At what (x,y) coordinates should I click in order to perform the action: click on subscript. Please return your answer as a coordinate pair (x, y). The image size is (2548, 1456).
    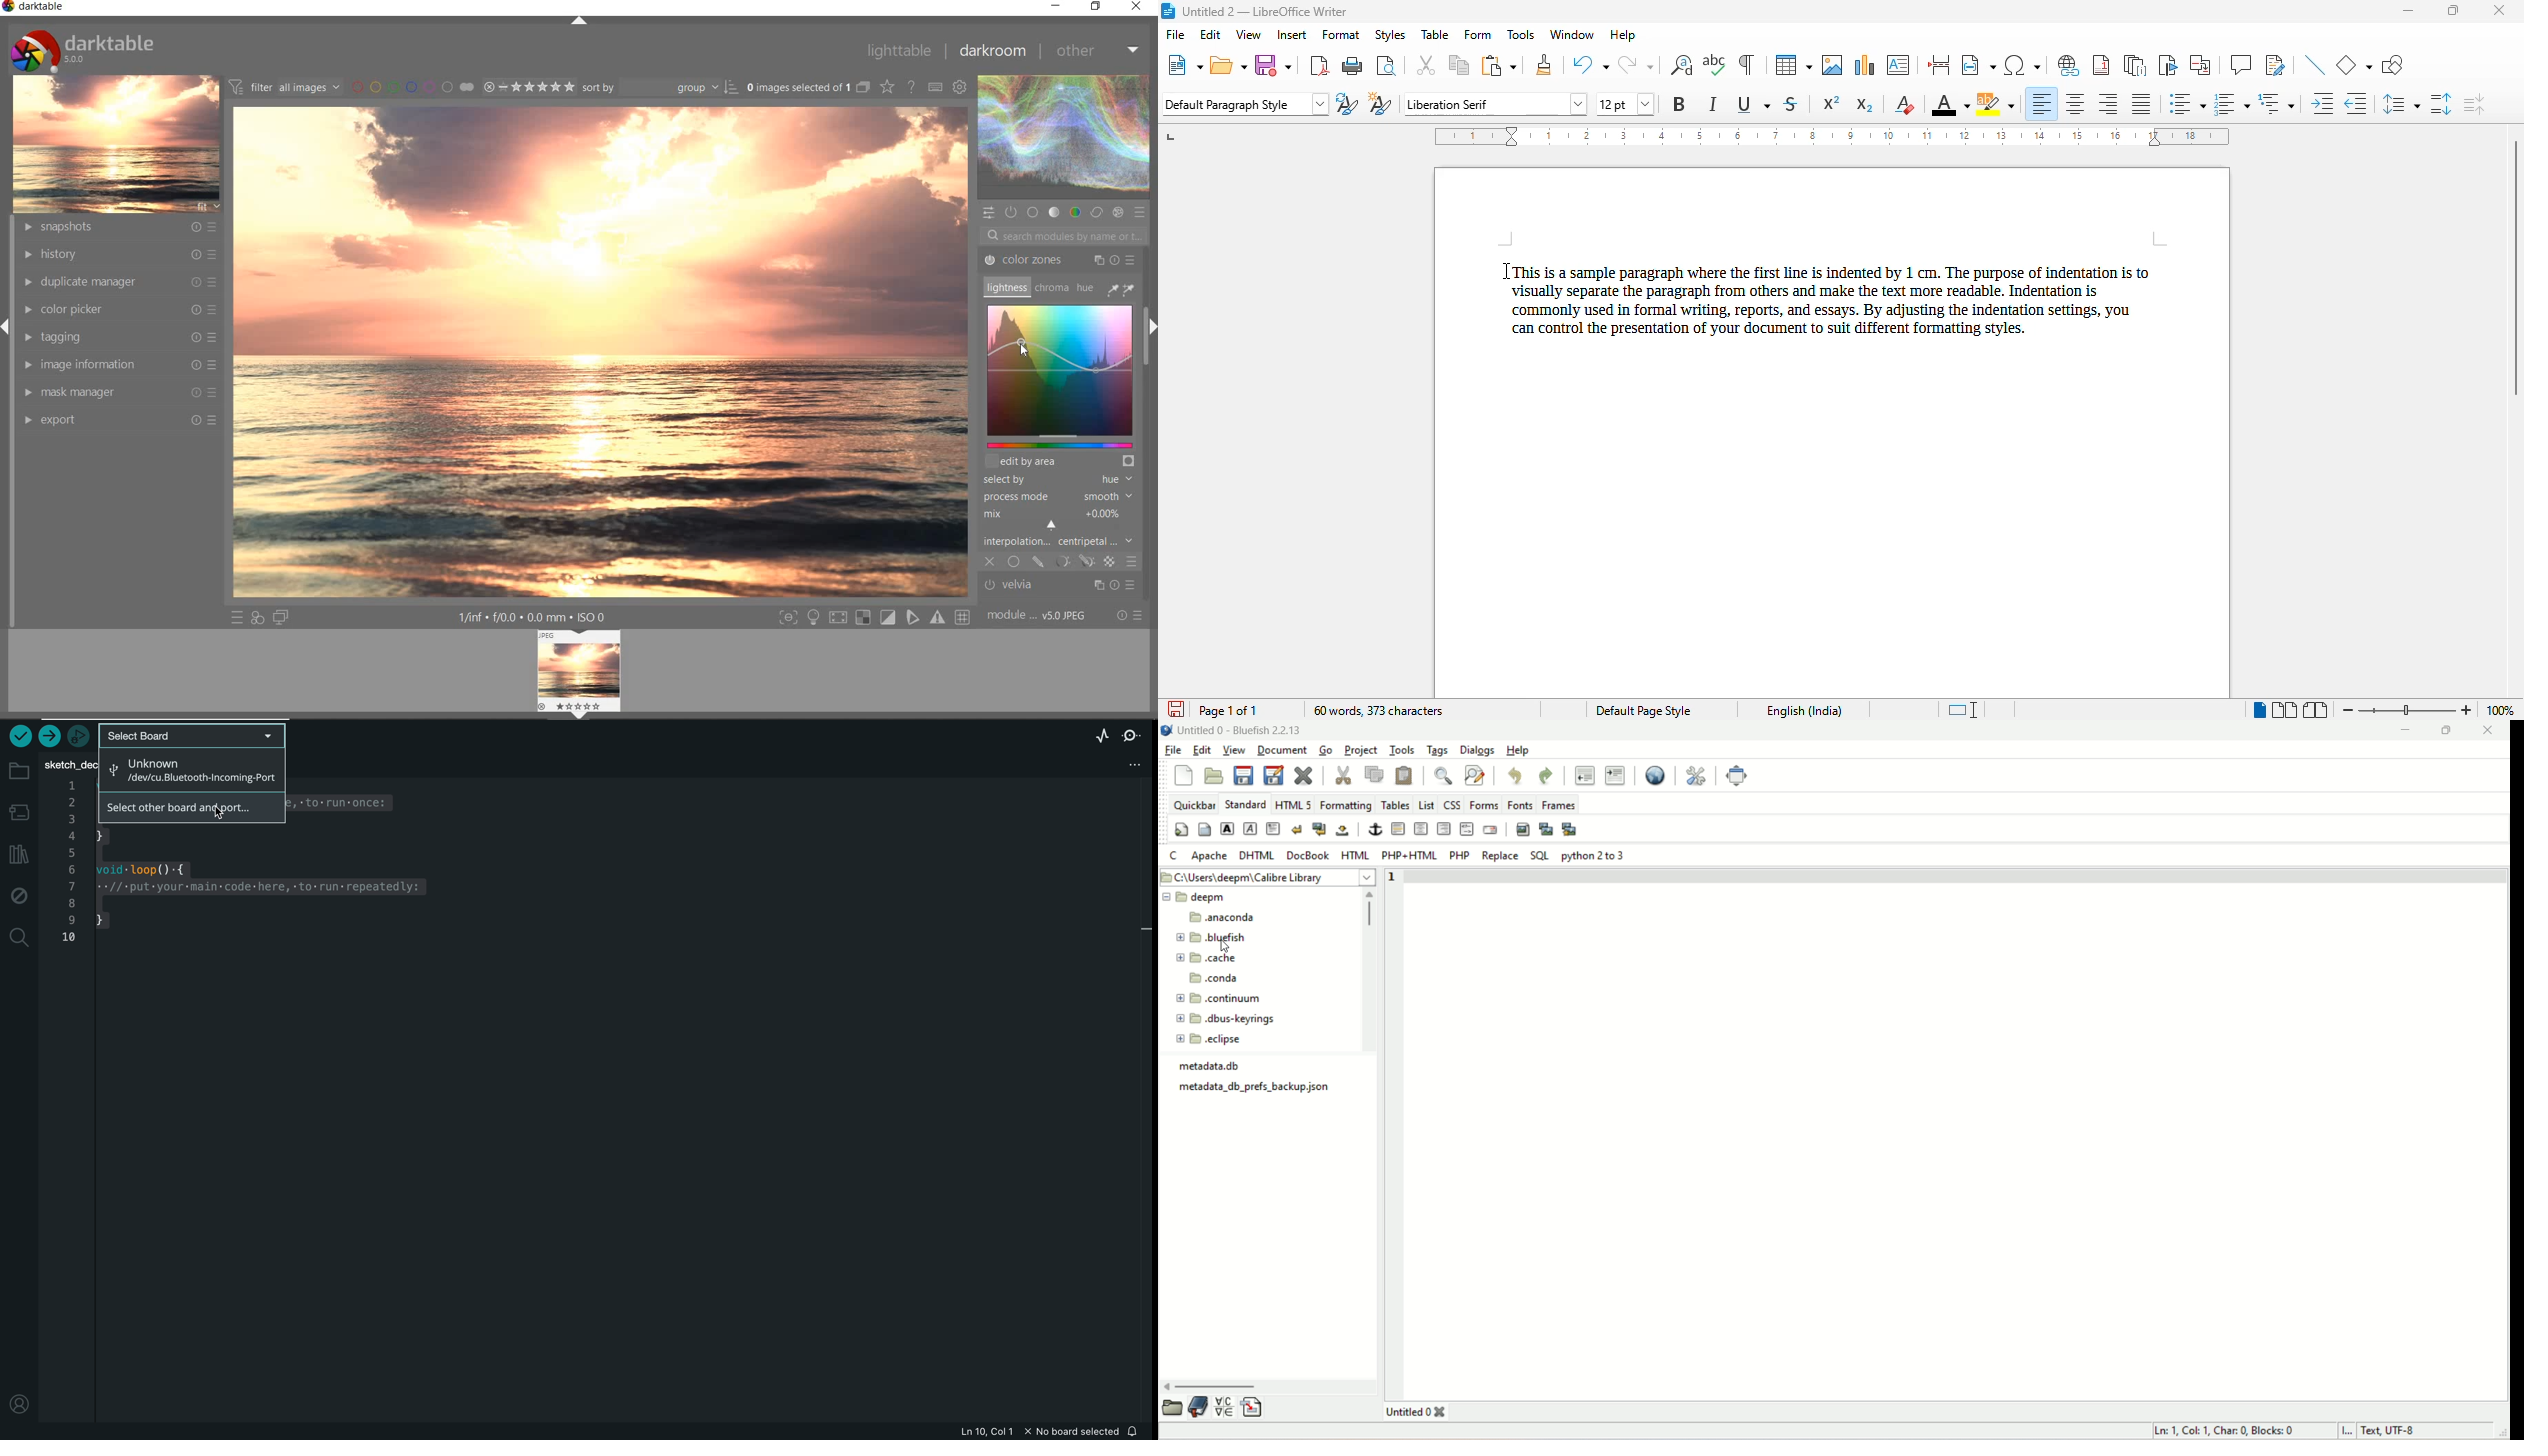
    Looking at the image, I should click on (1865, 105).